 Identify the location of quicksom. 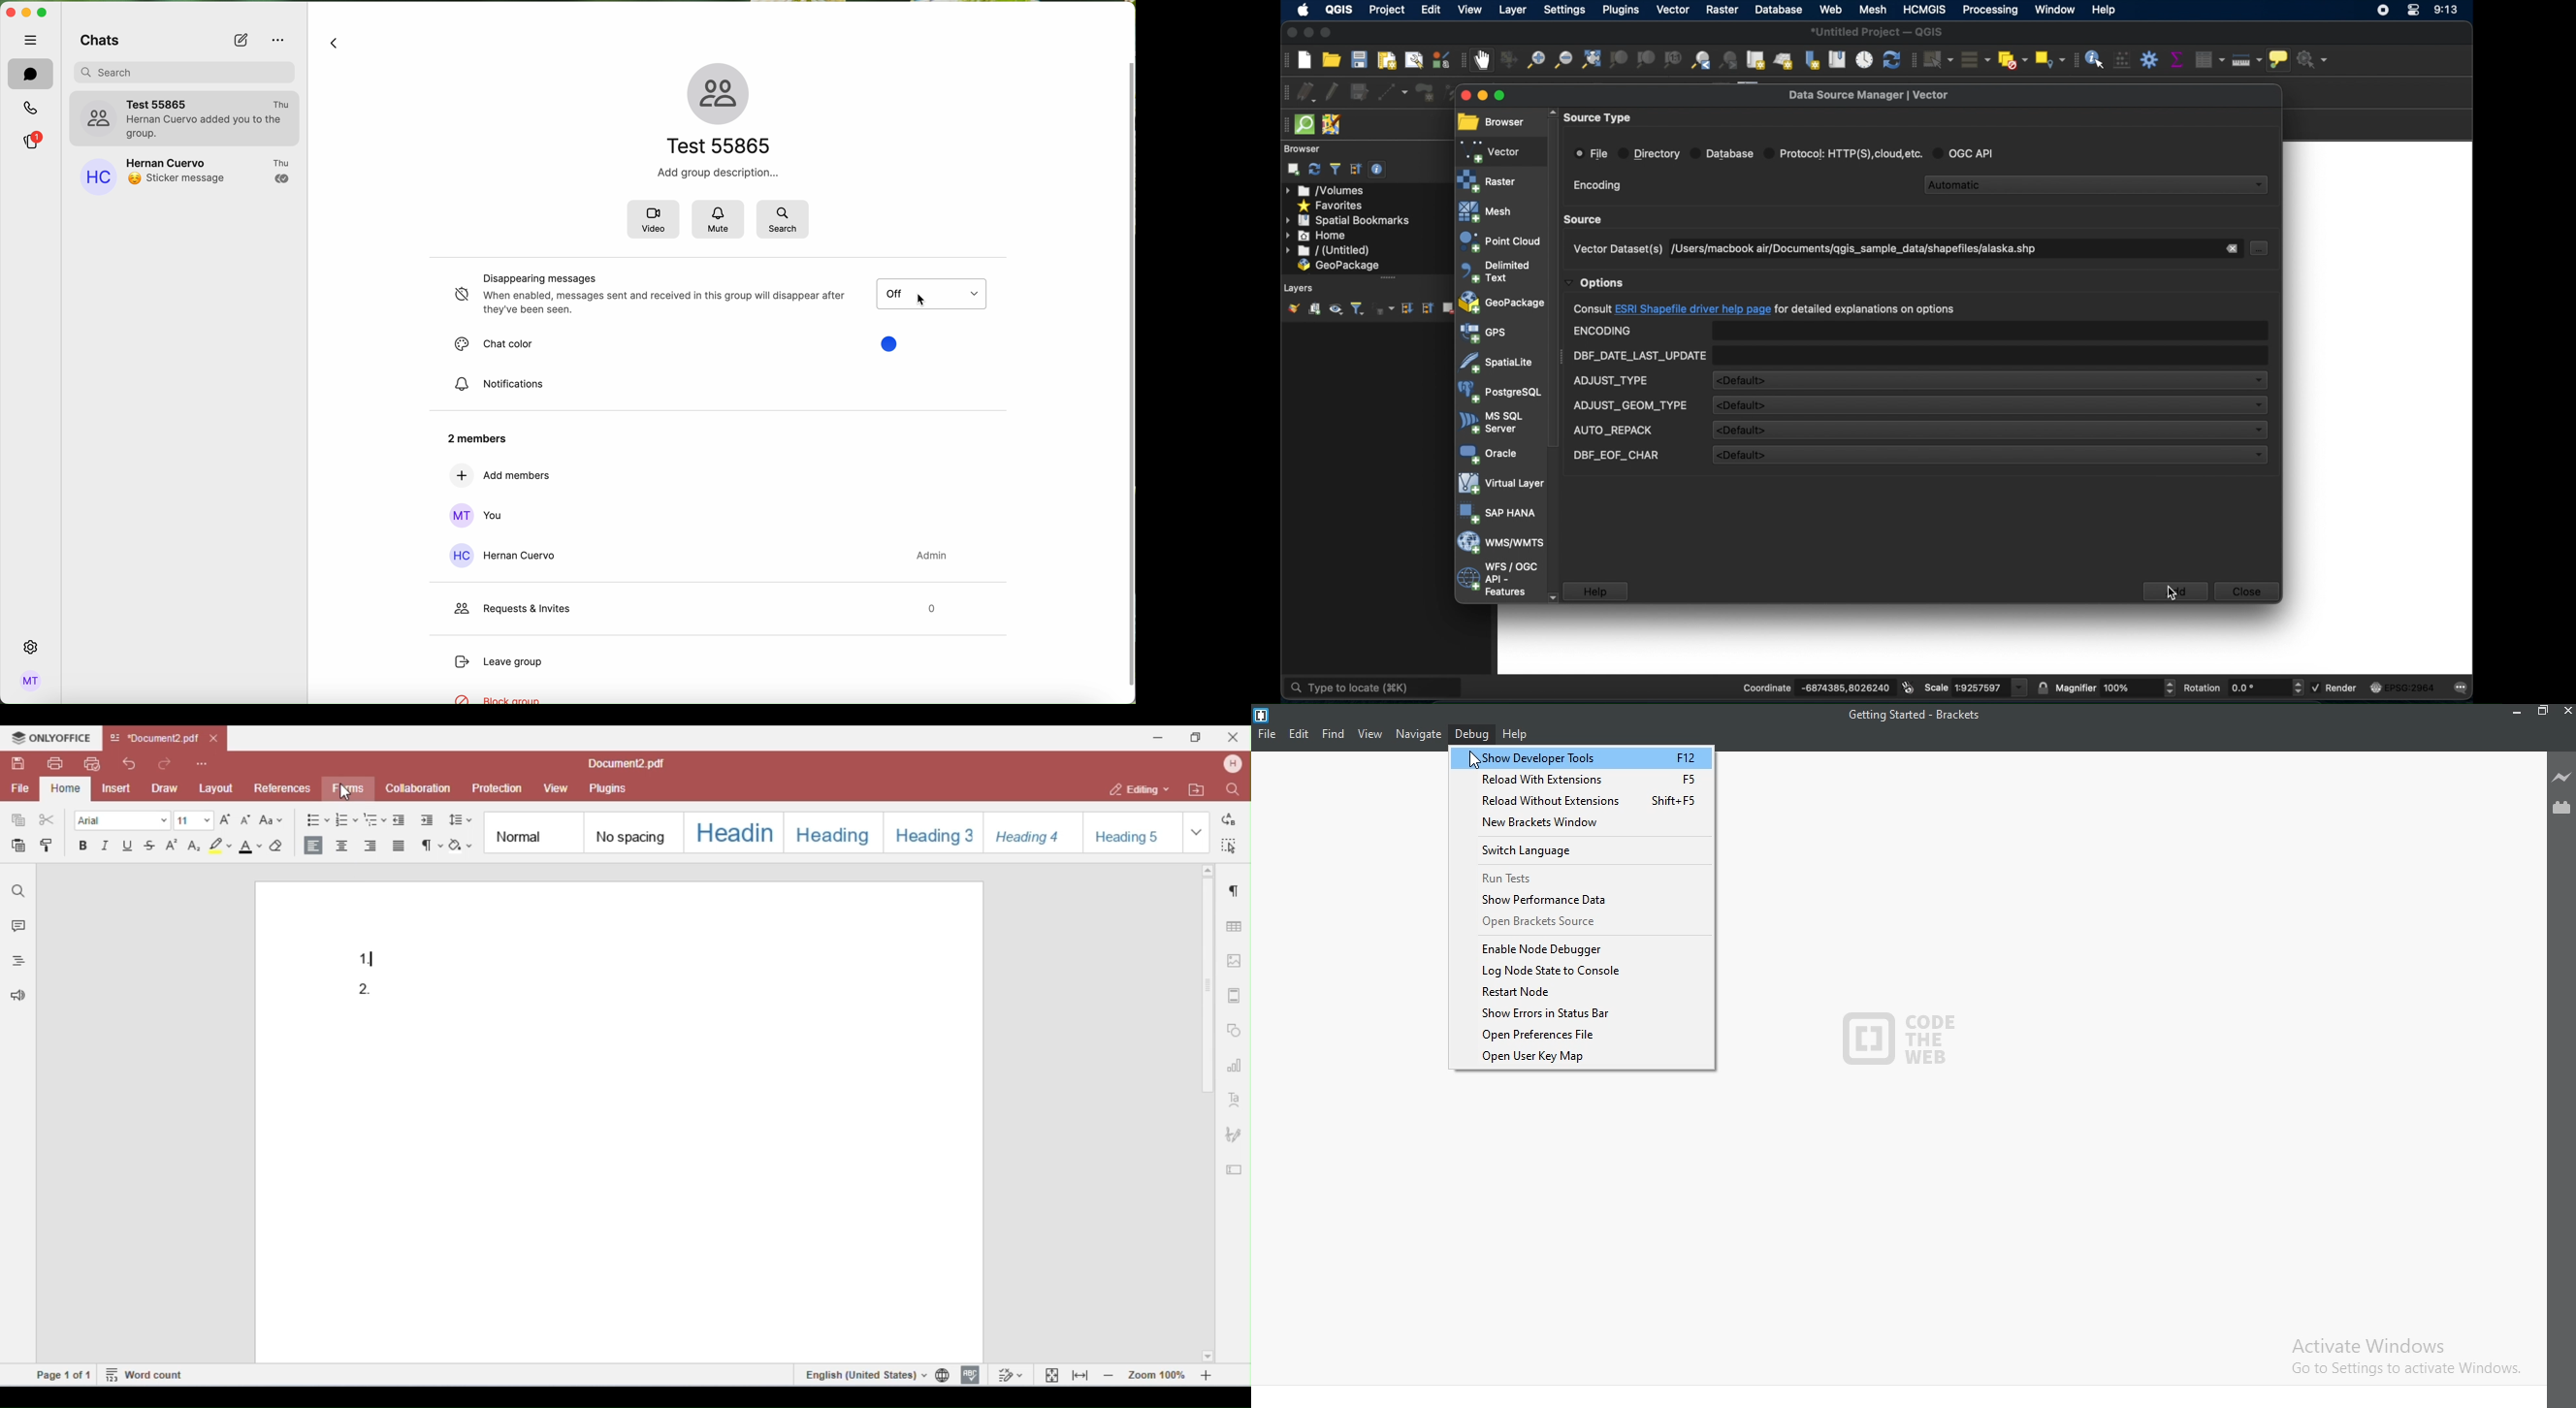
(1304, 125).